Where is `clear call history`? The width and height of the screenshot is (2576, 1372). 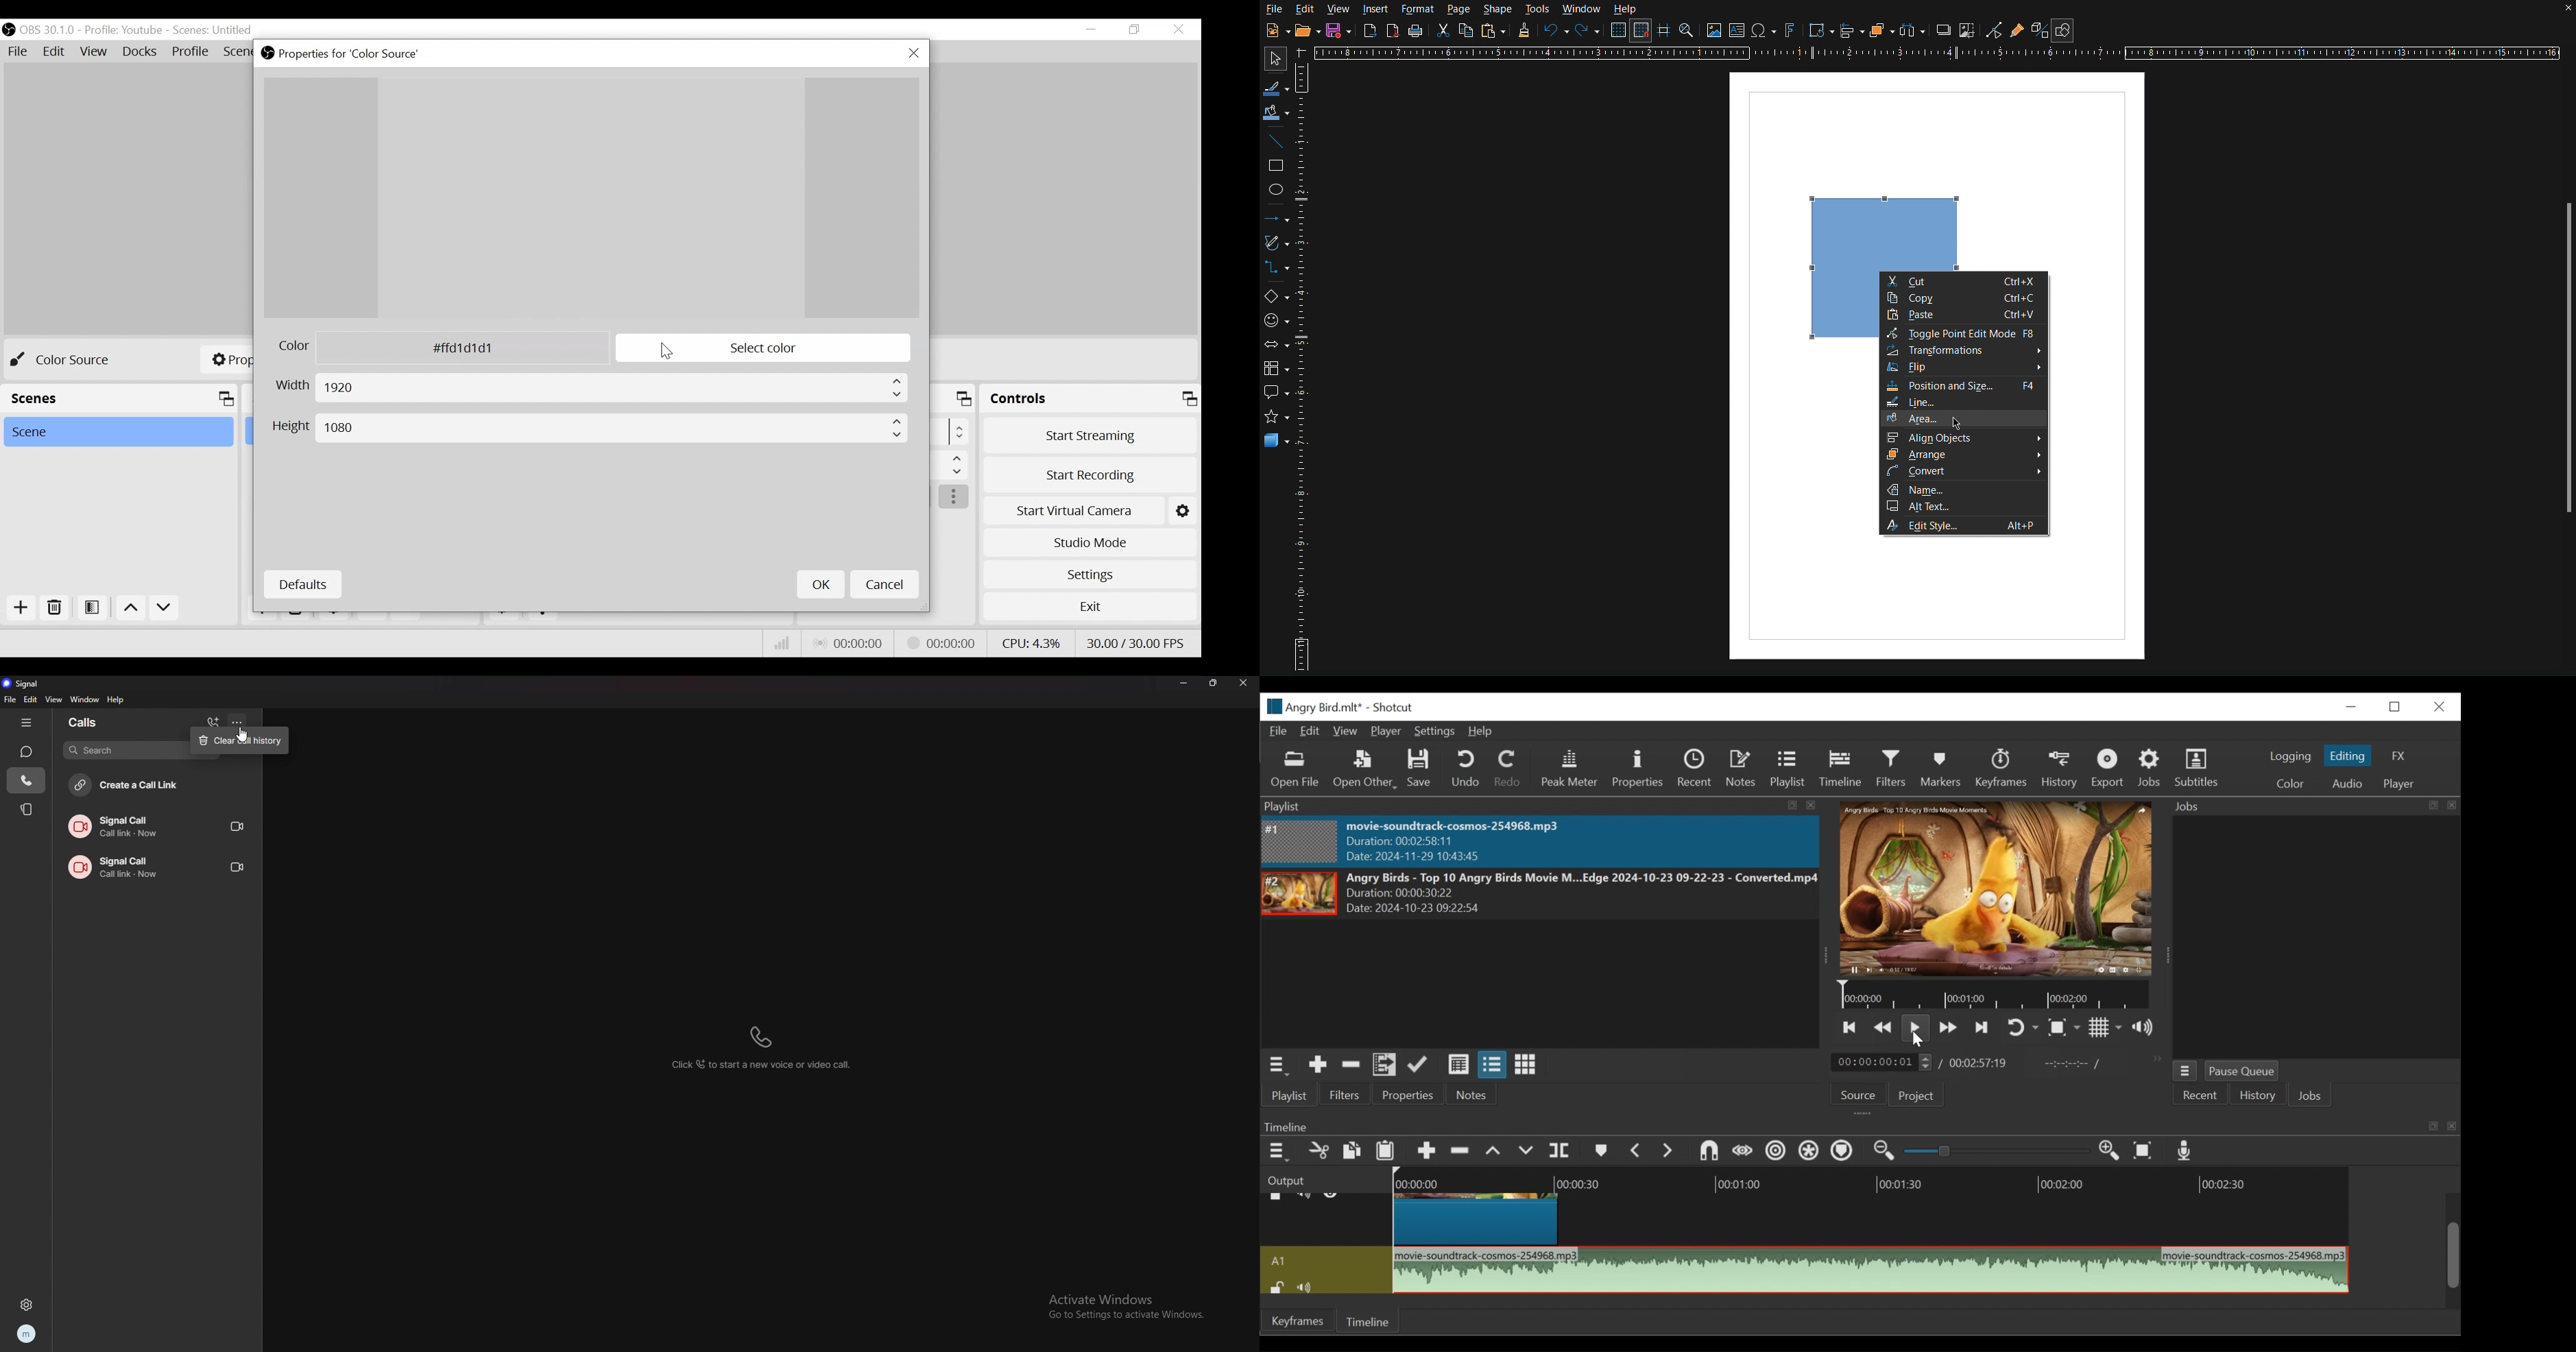 clear call history is located at coordinates (240, 740).